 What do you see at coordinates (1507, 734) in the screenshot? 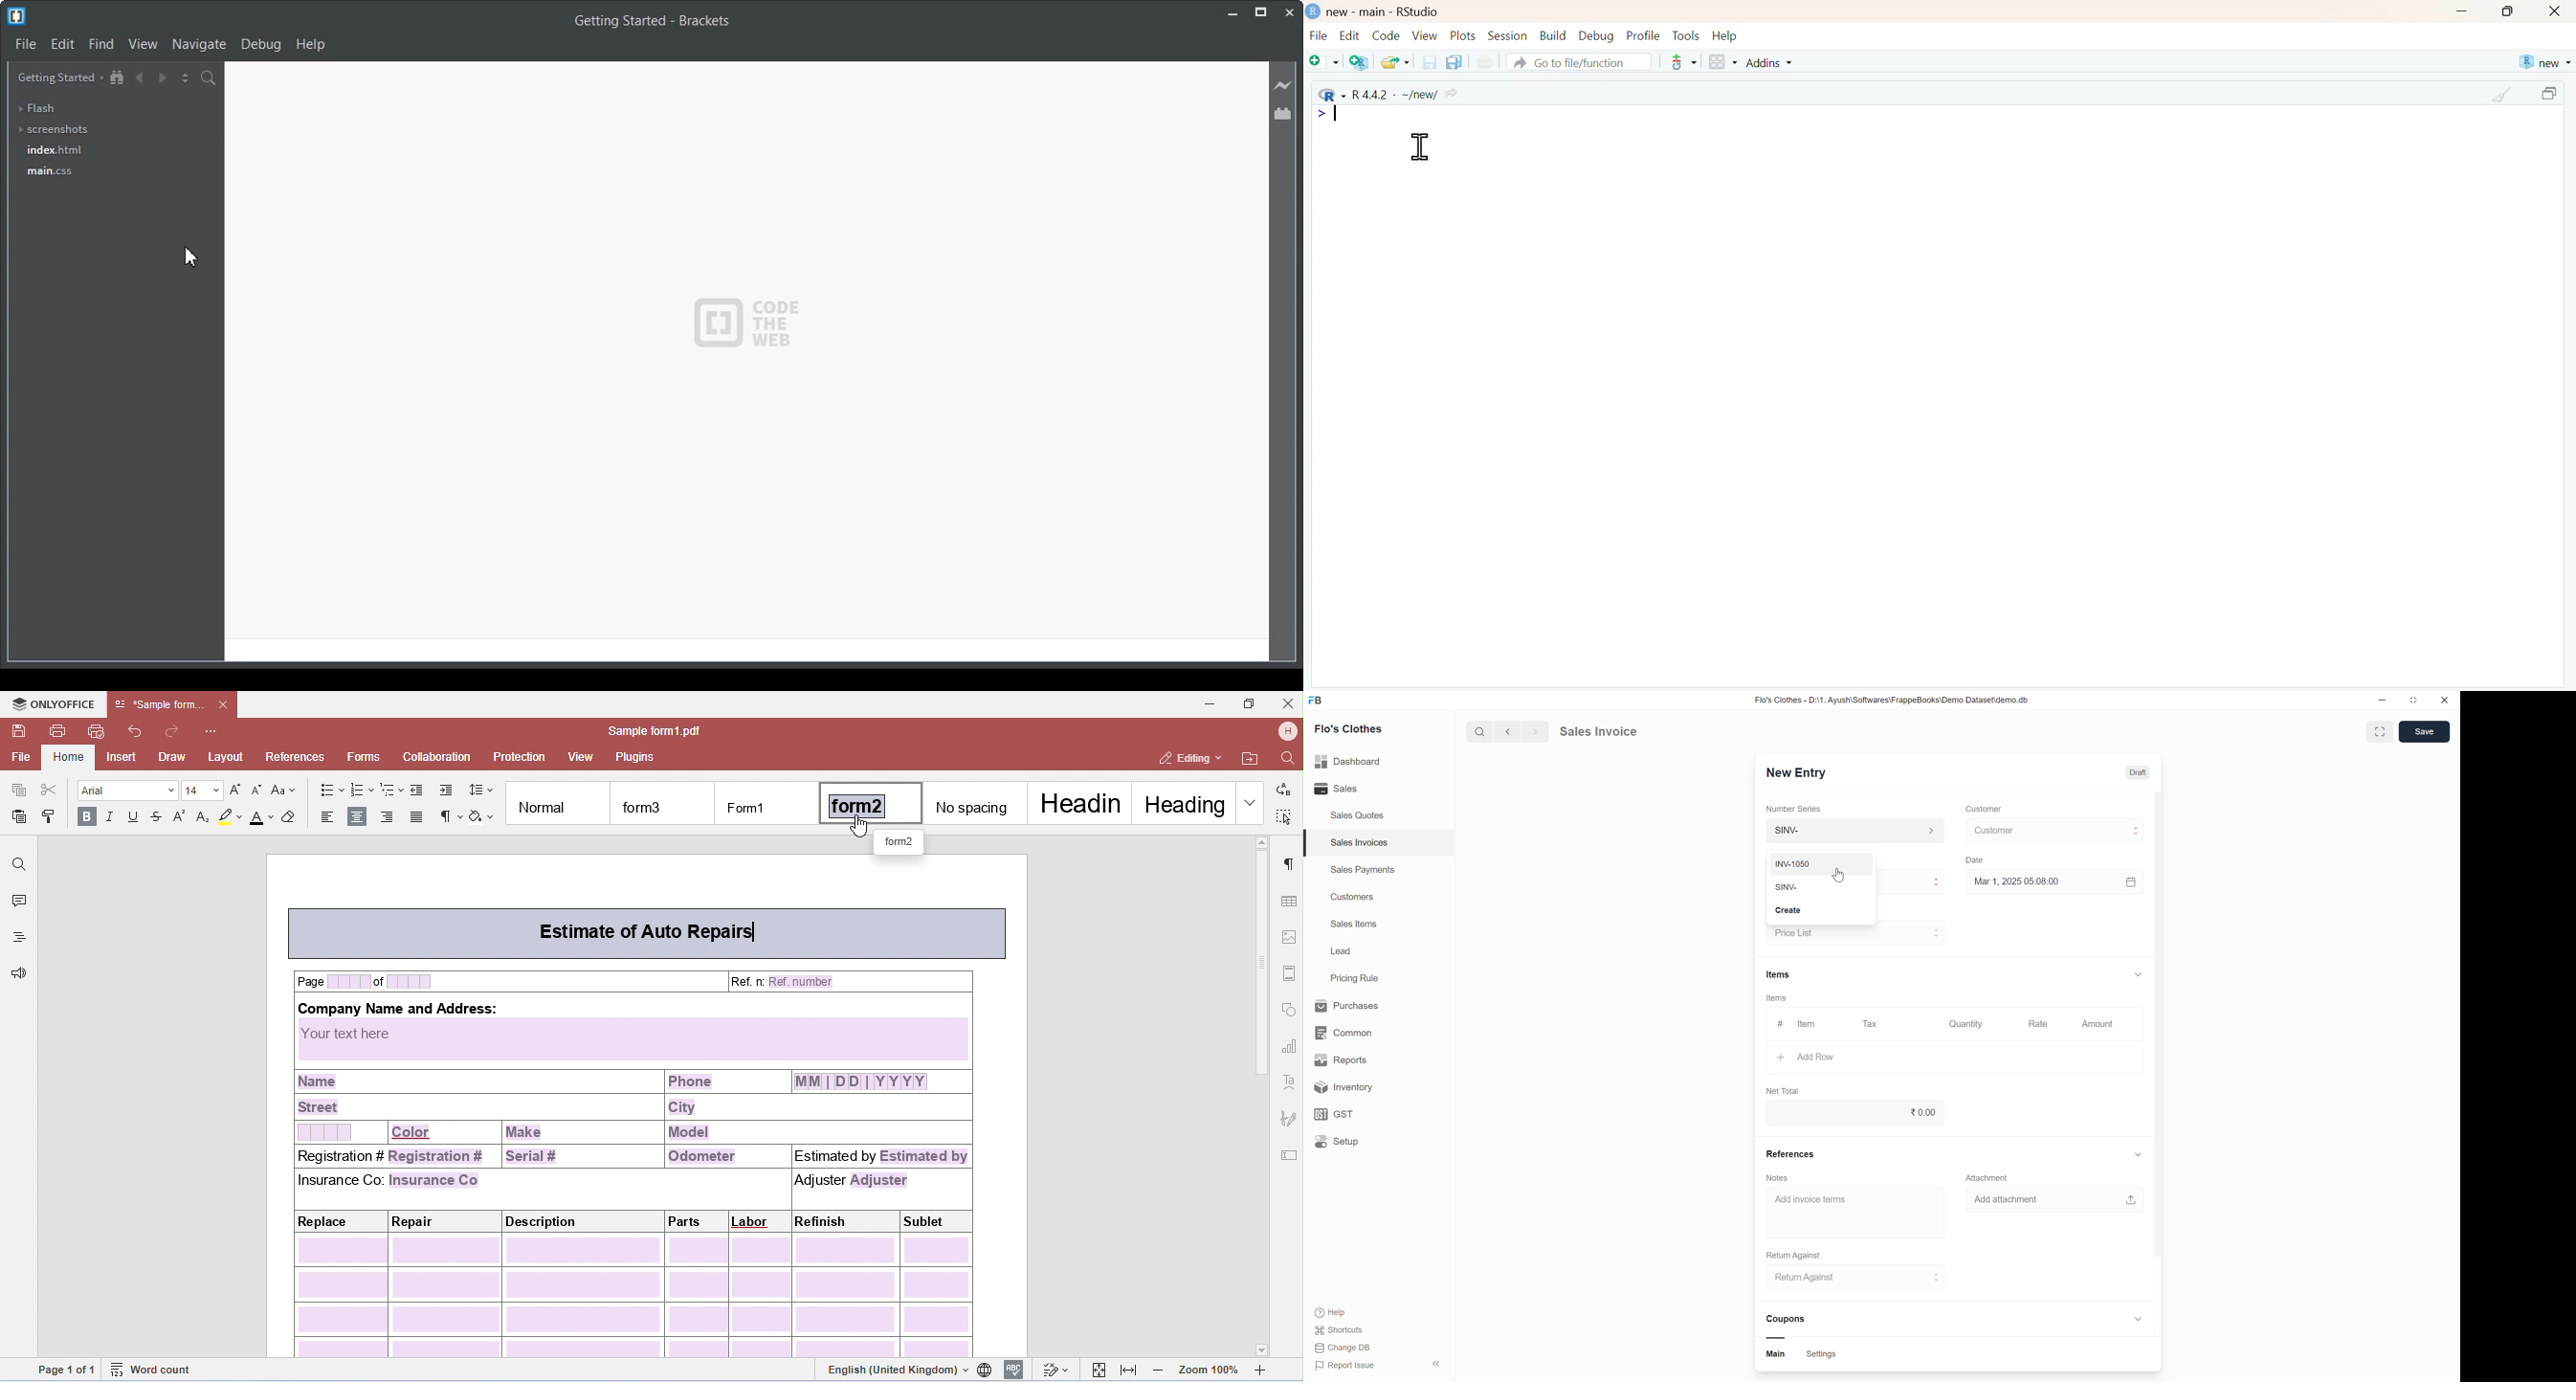
I see `go back ` at bounding box center [1507, 734].